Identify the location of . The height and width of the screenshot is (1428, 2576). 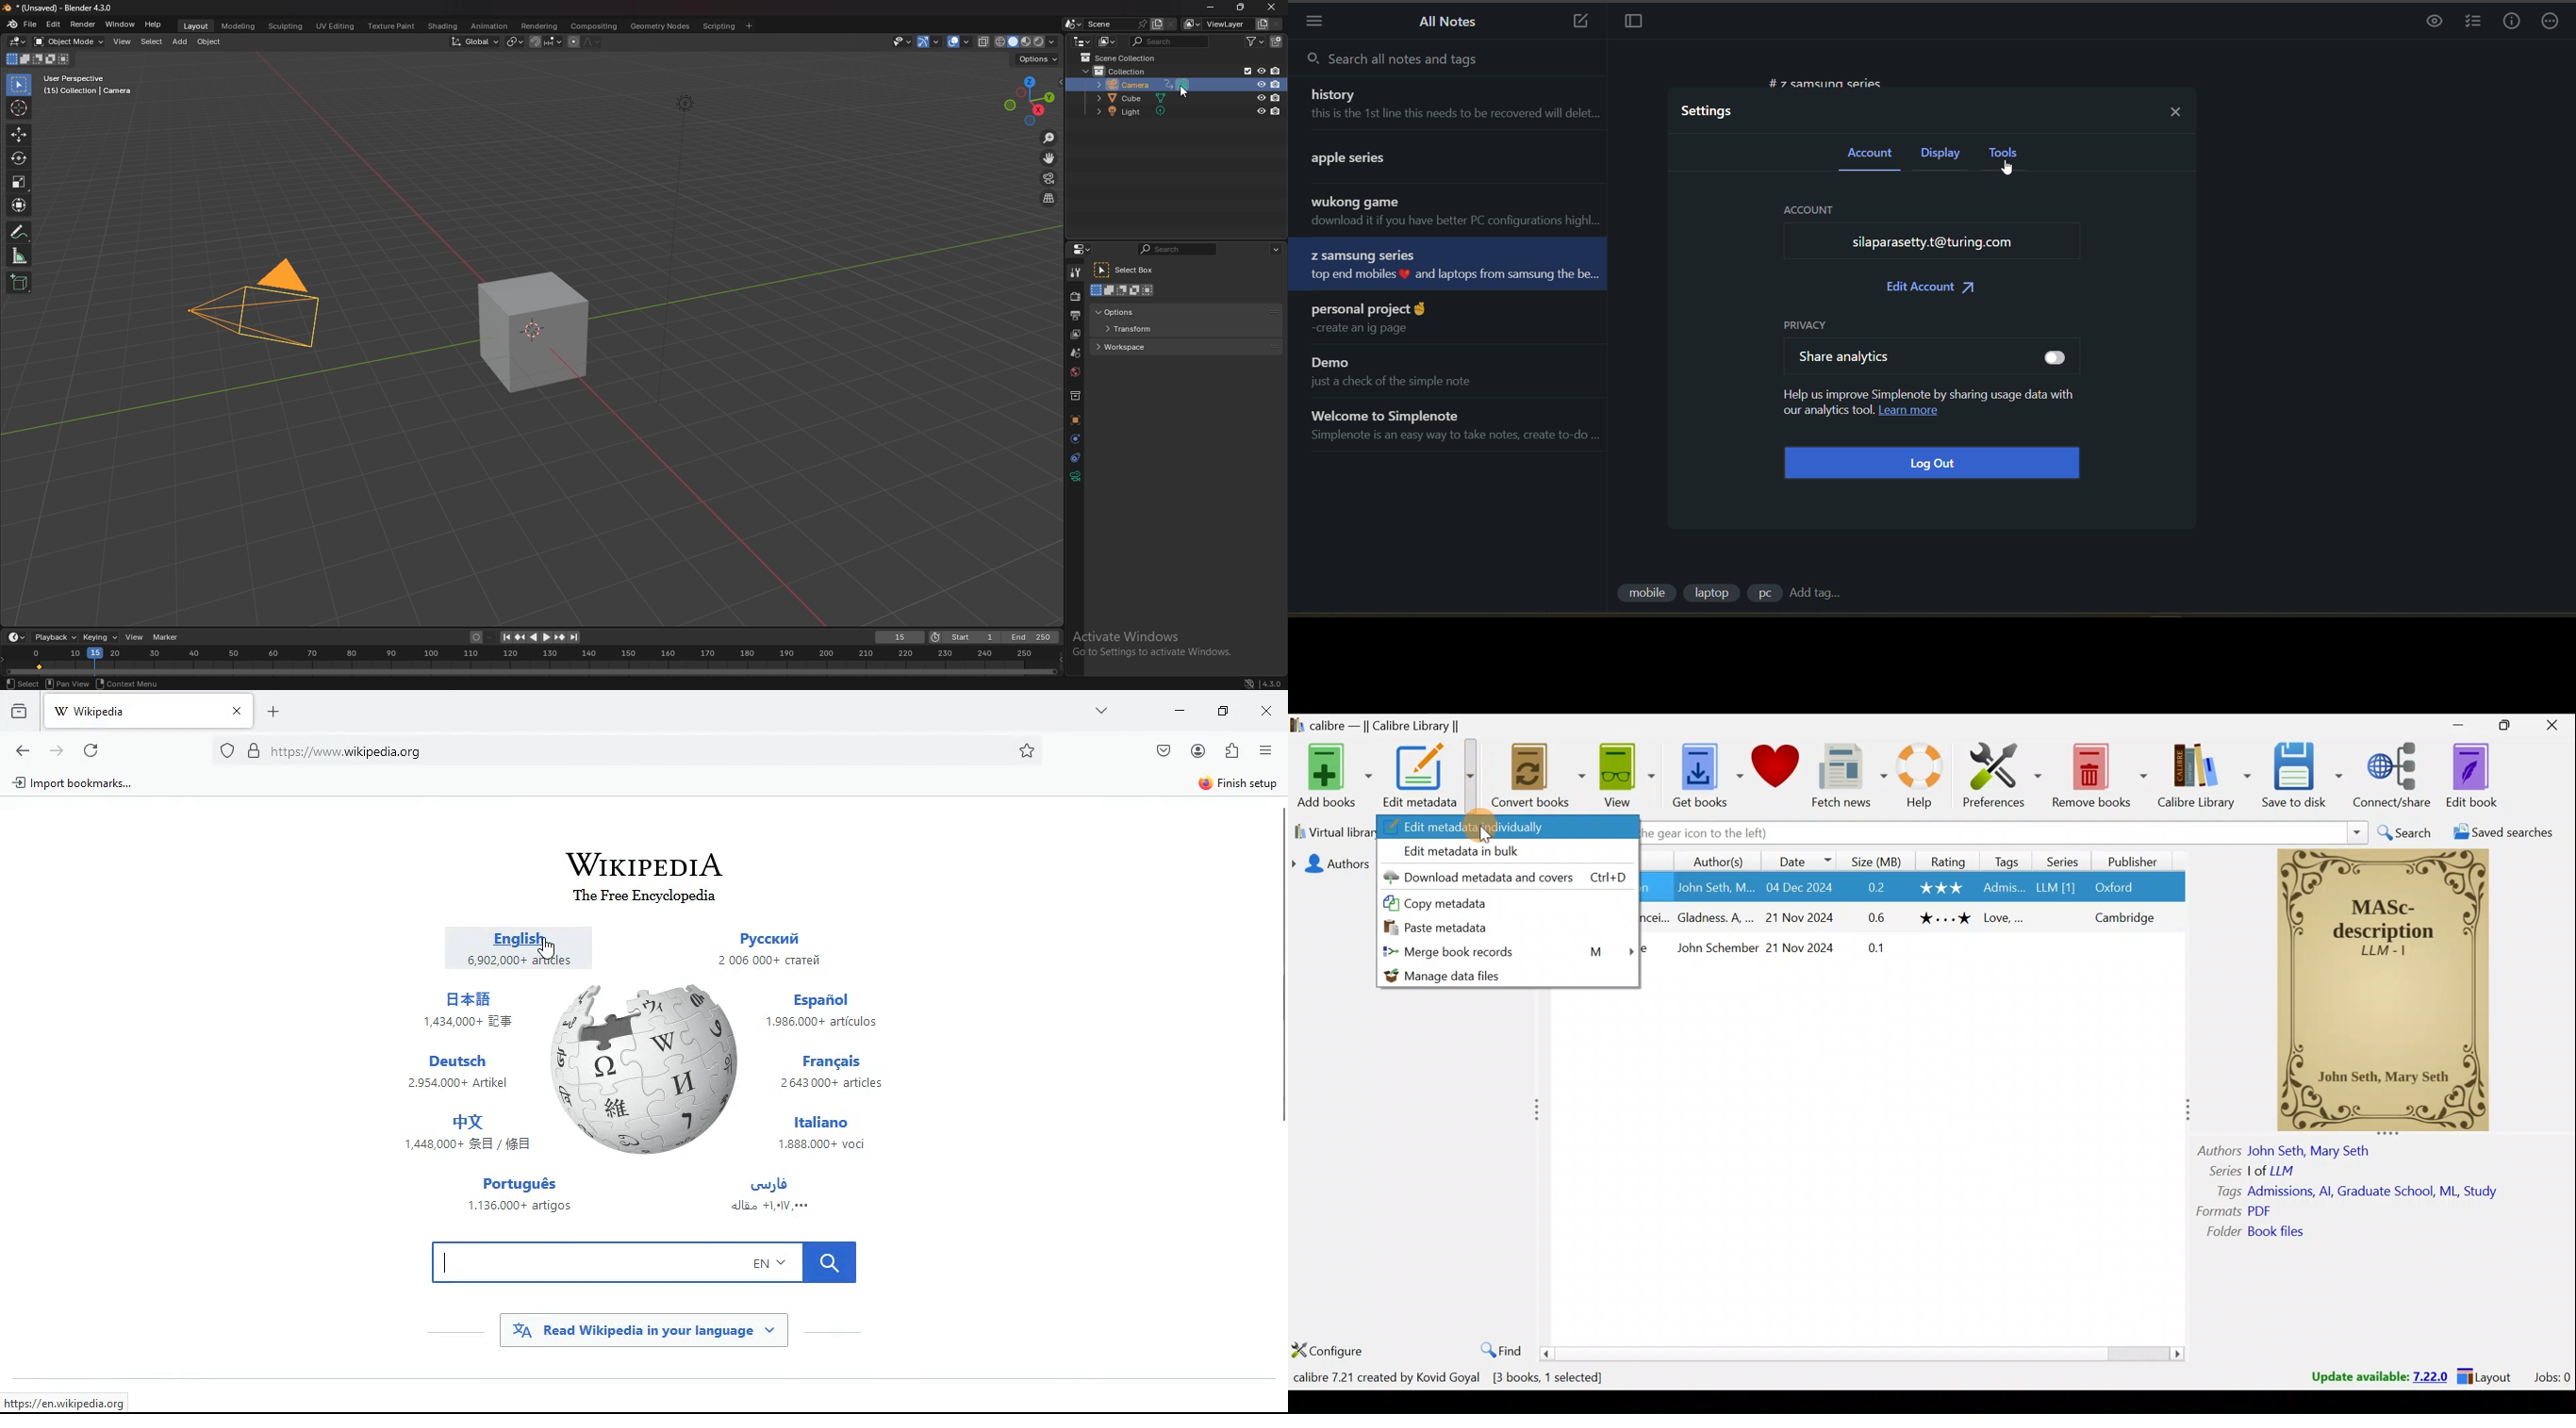
(2001, 888).